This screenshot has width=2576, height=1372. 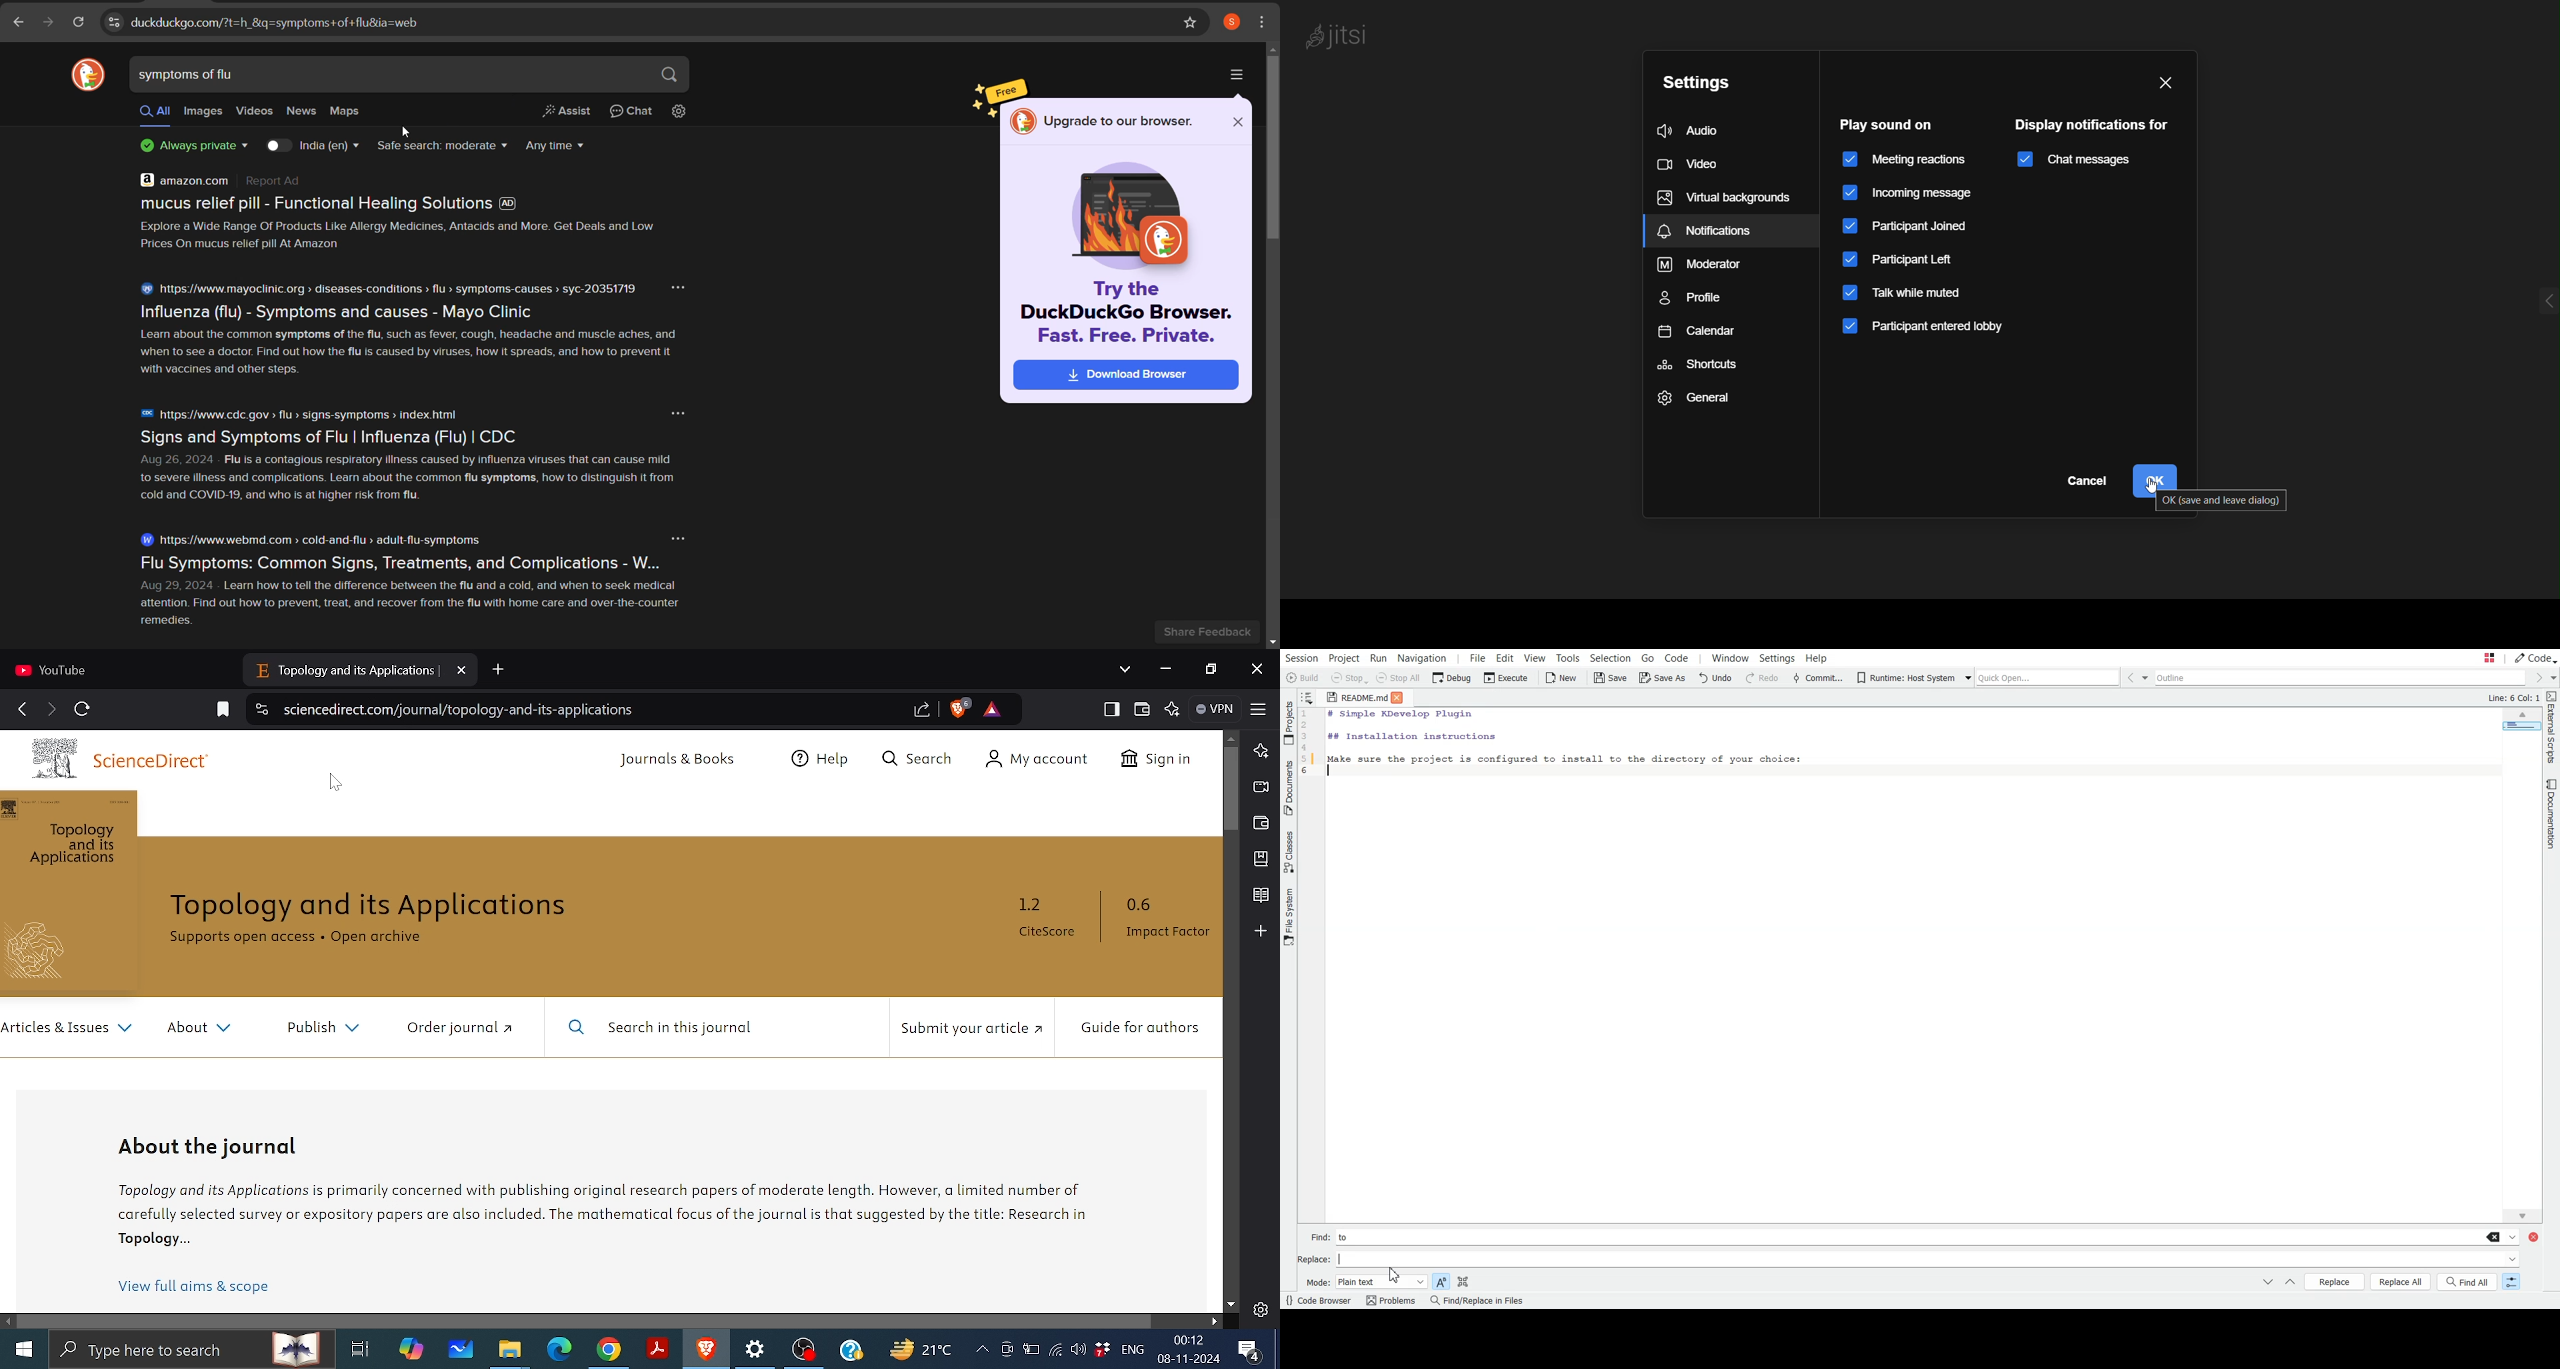 What do you see at coordinates (992, 709) in the screenshot?
I see `Rewards` at bounding box center [992, 709].